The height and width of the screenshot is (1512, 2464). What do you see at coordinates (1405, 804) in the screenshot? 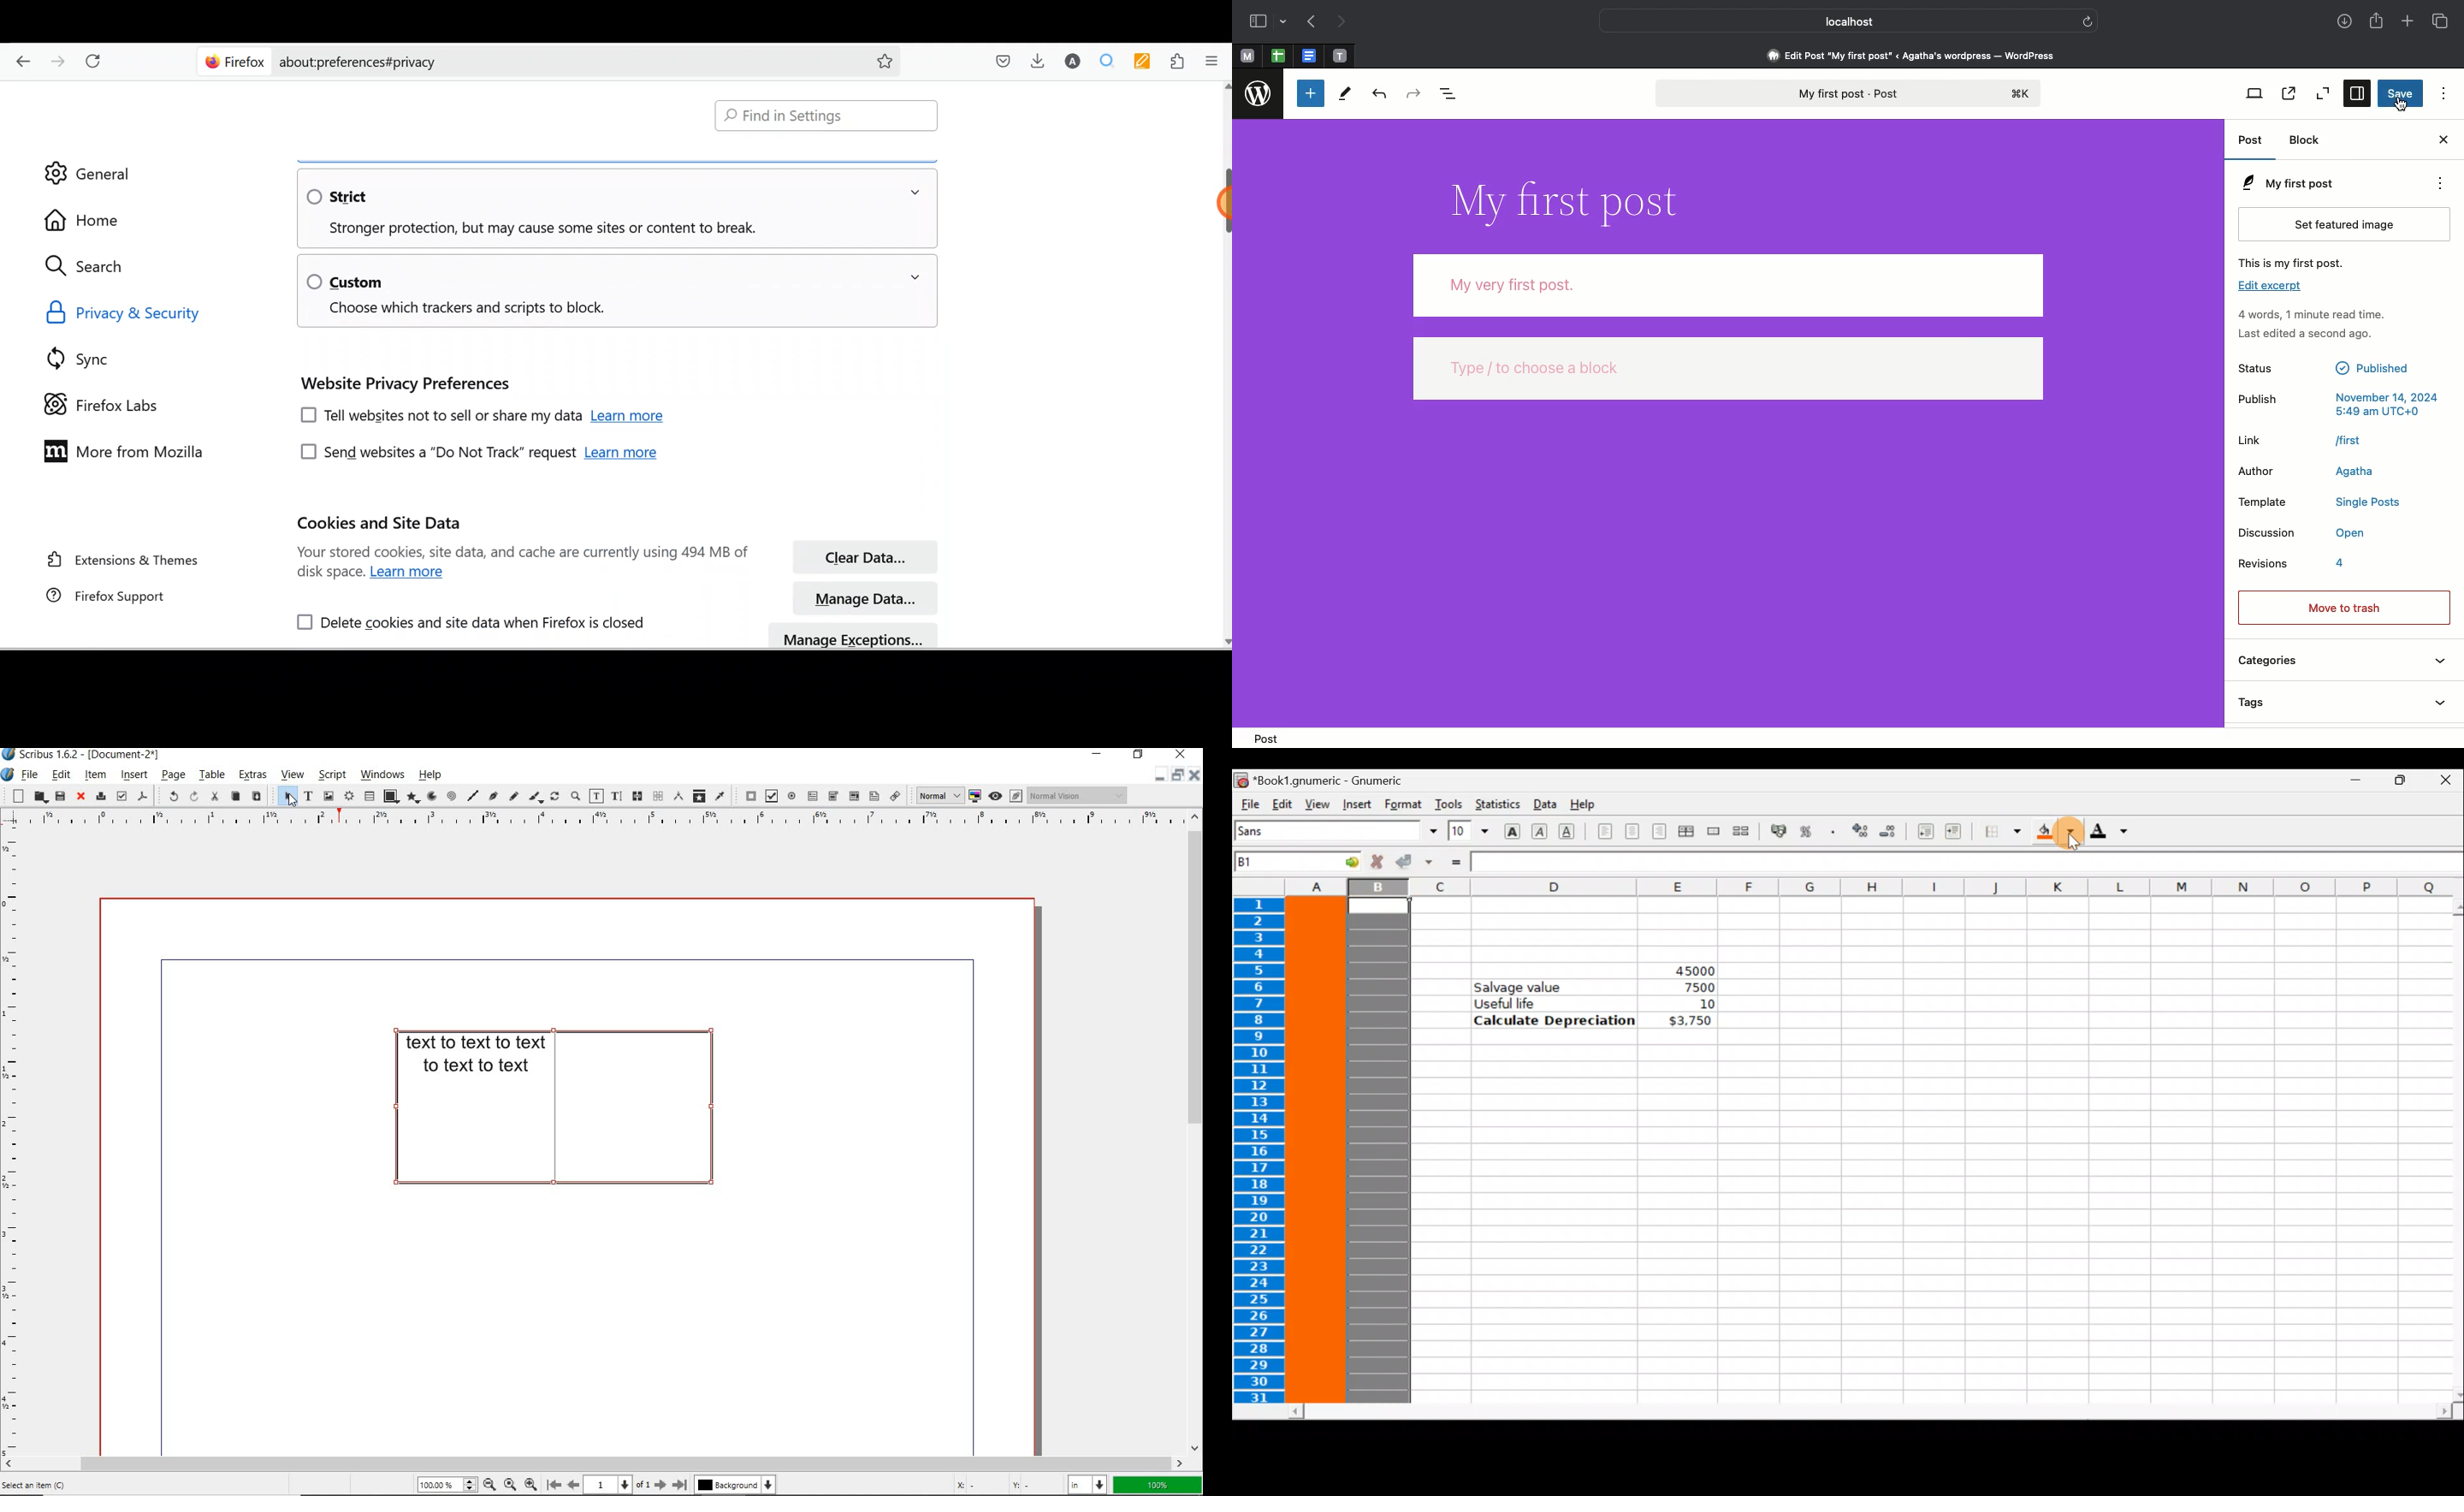
I see `Format` at bounding box center [1405, 804].